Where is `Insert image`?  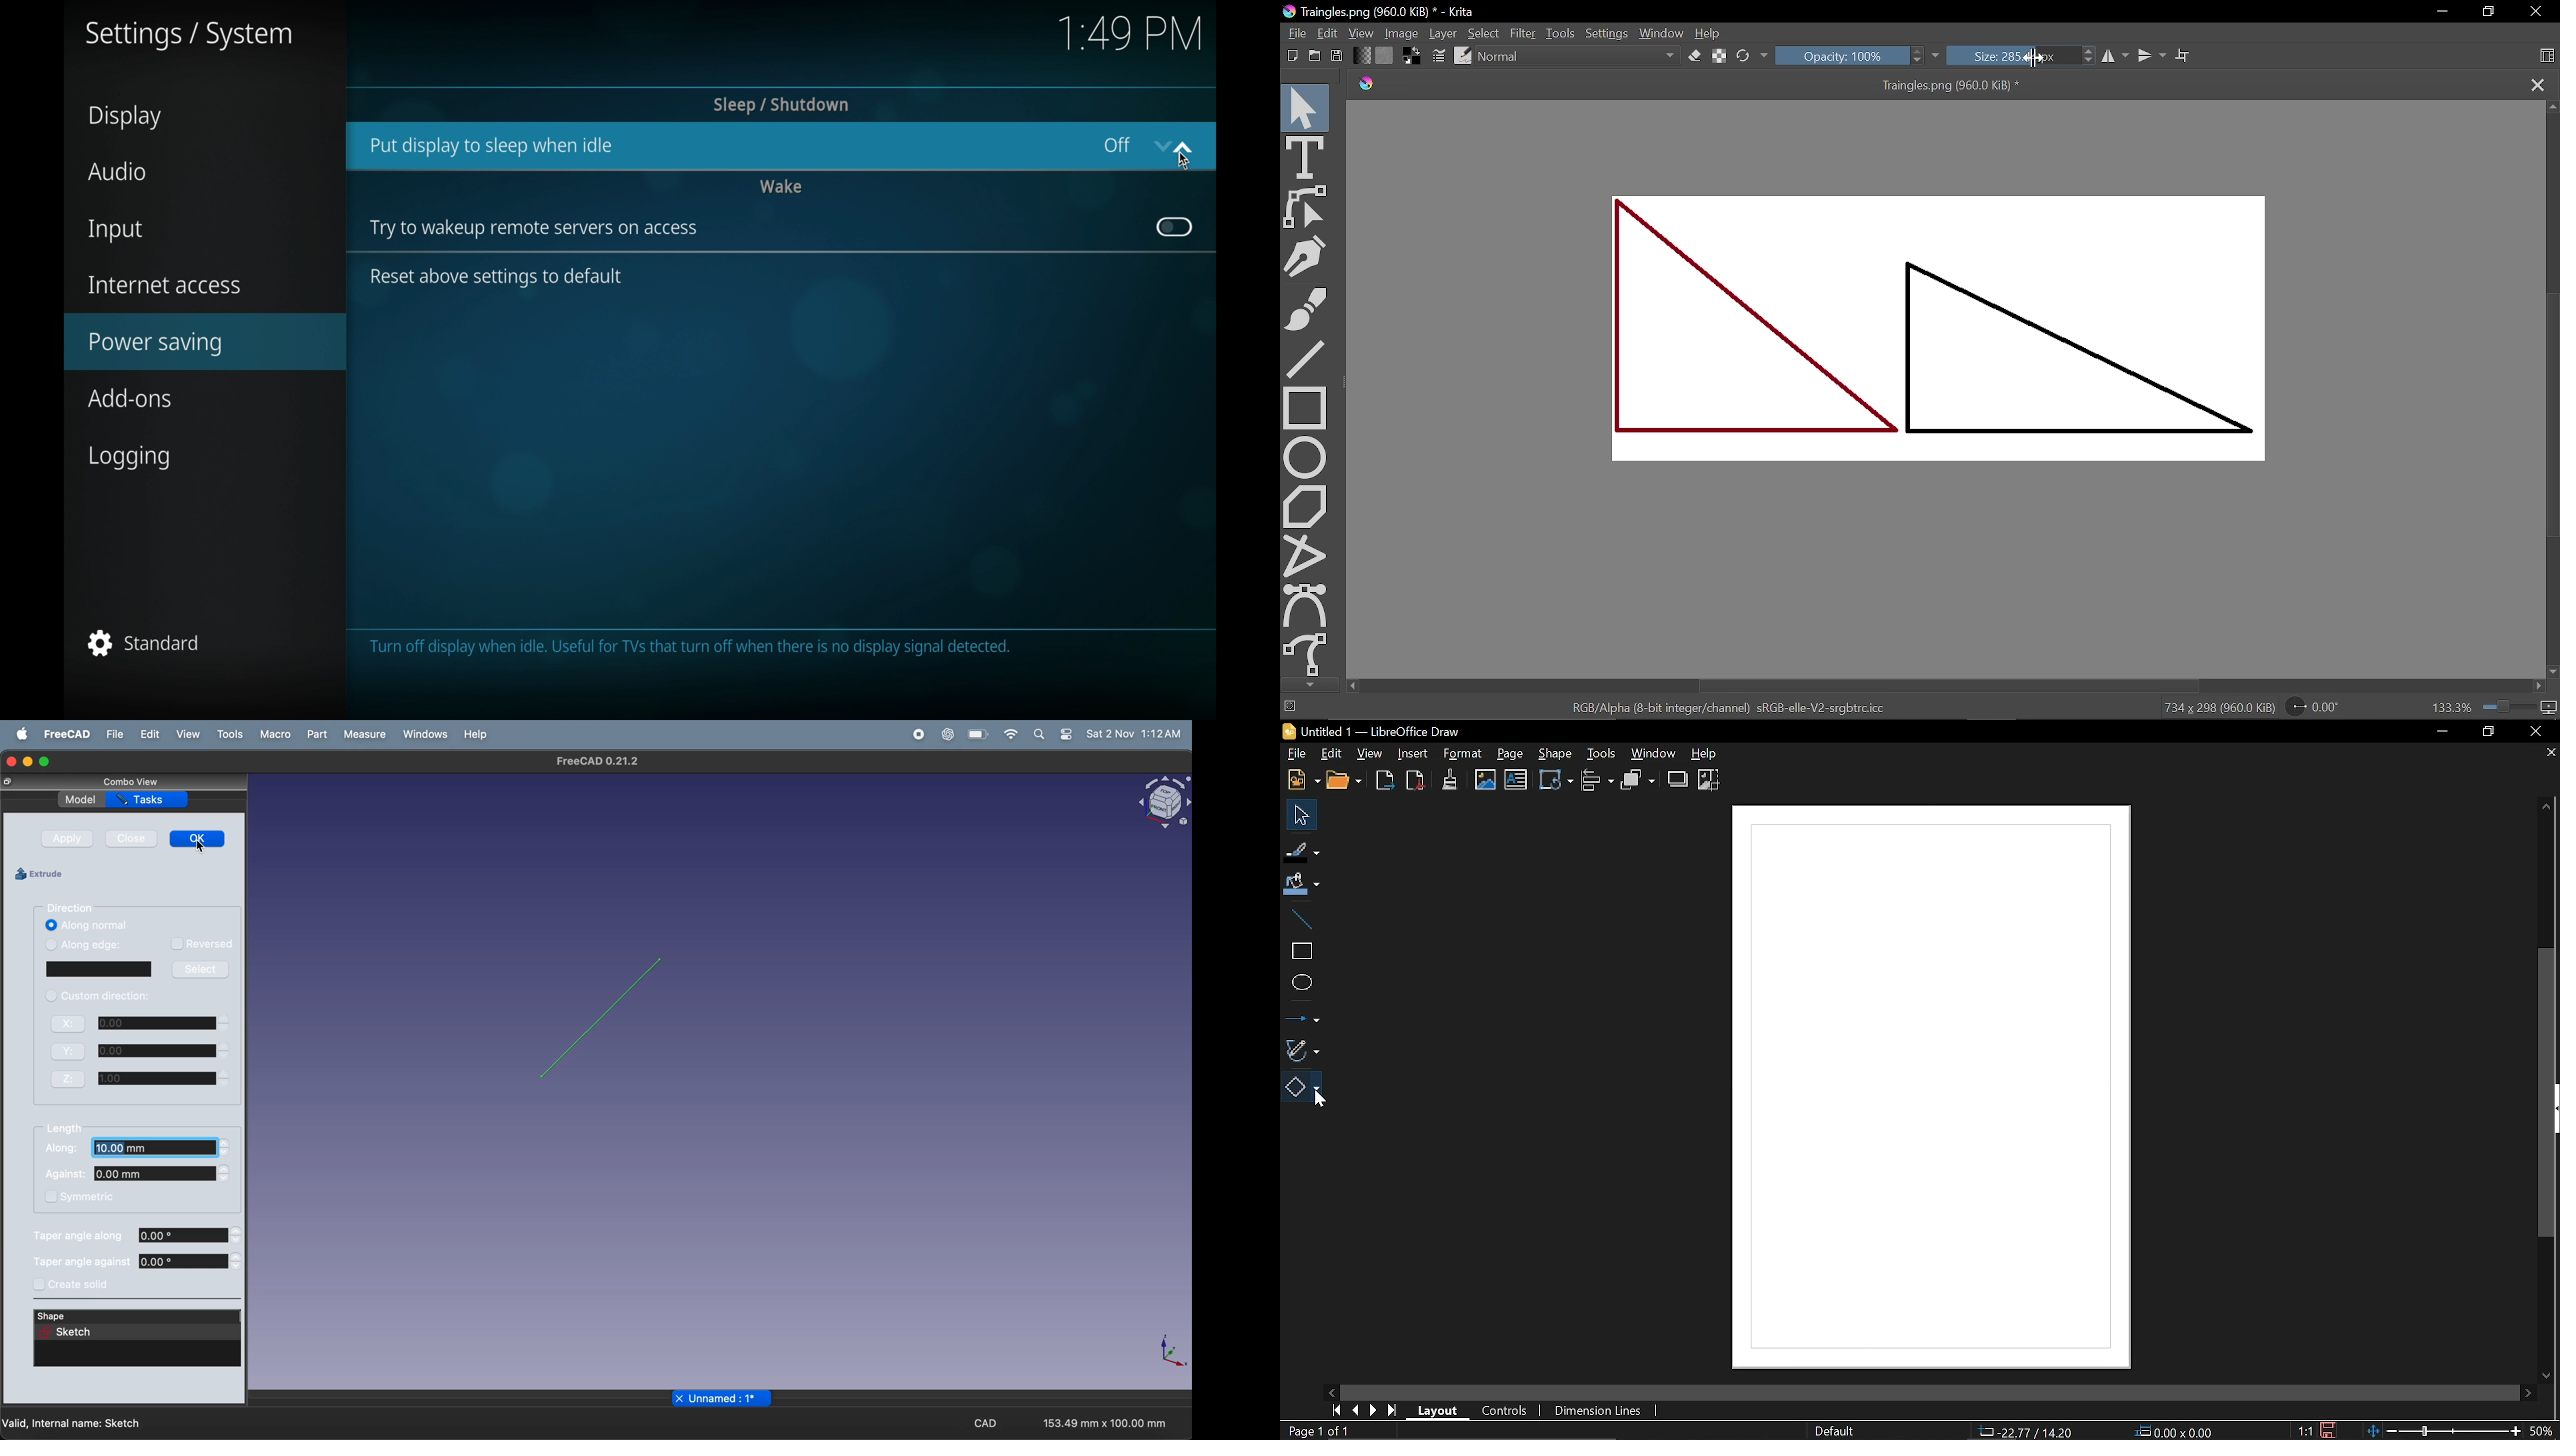 Insert image is located at coordinates (1486, 780).